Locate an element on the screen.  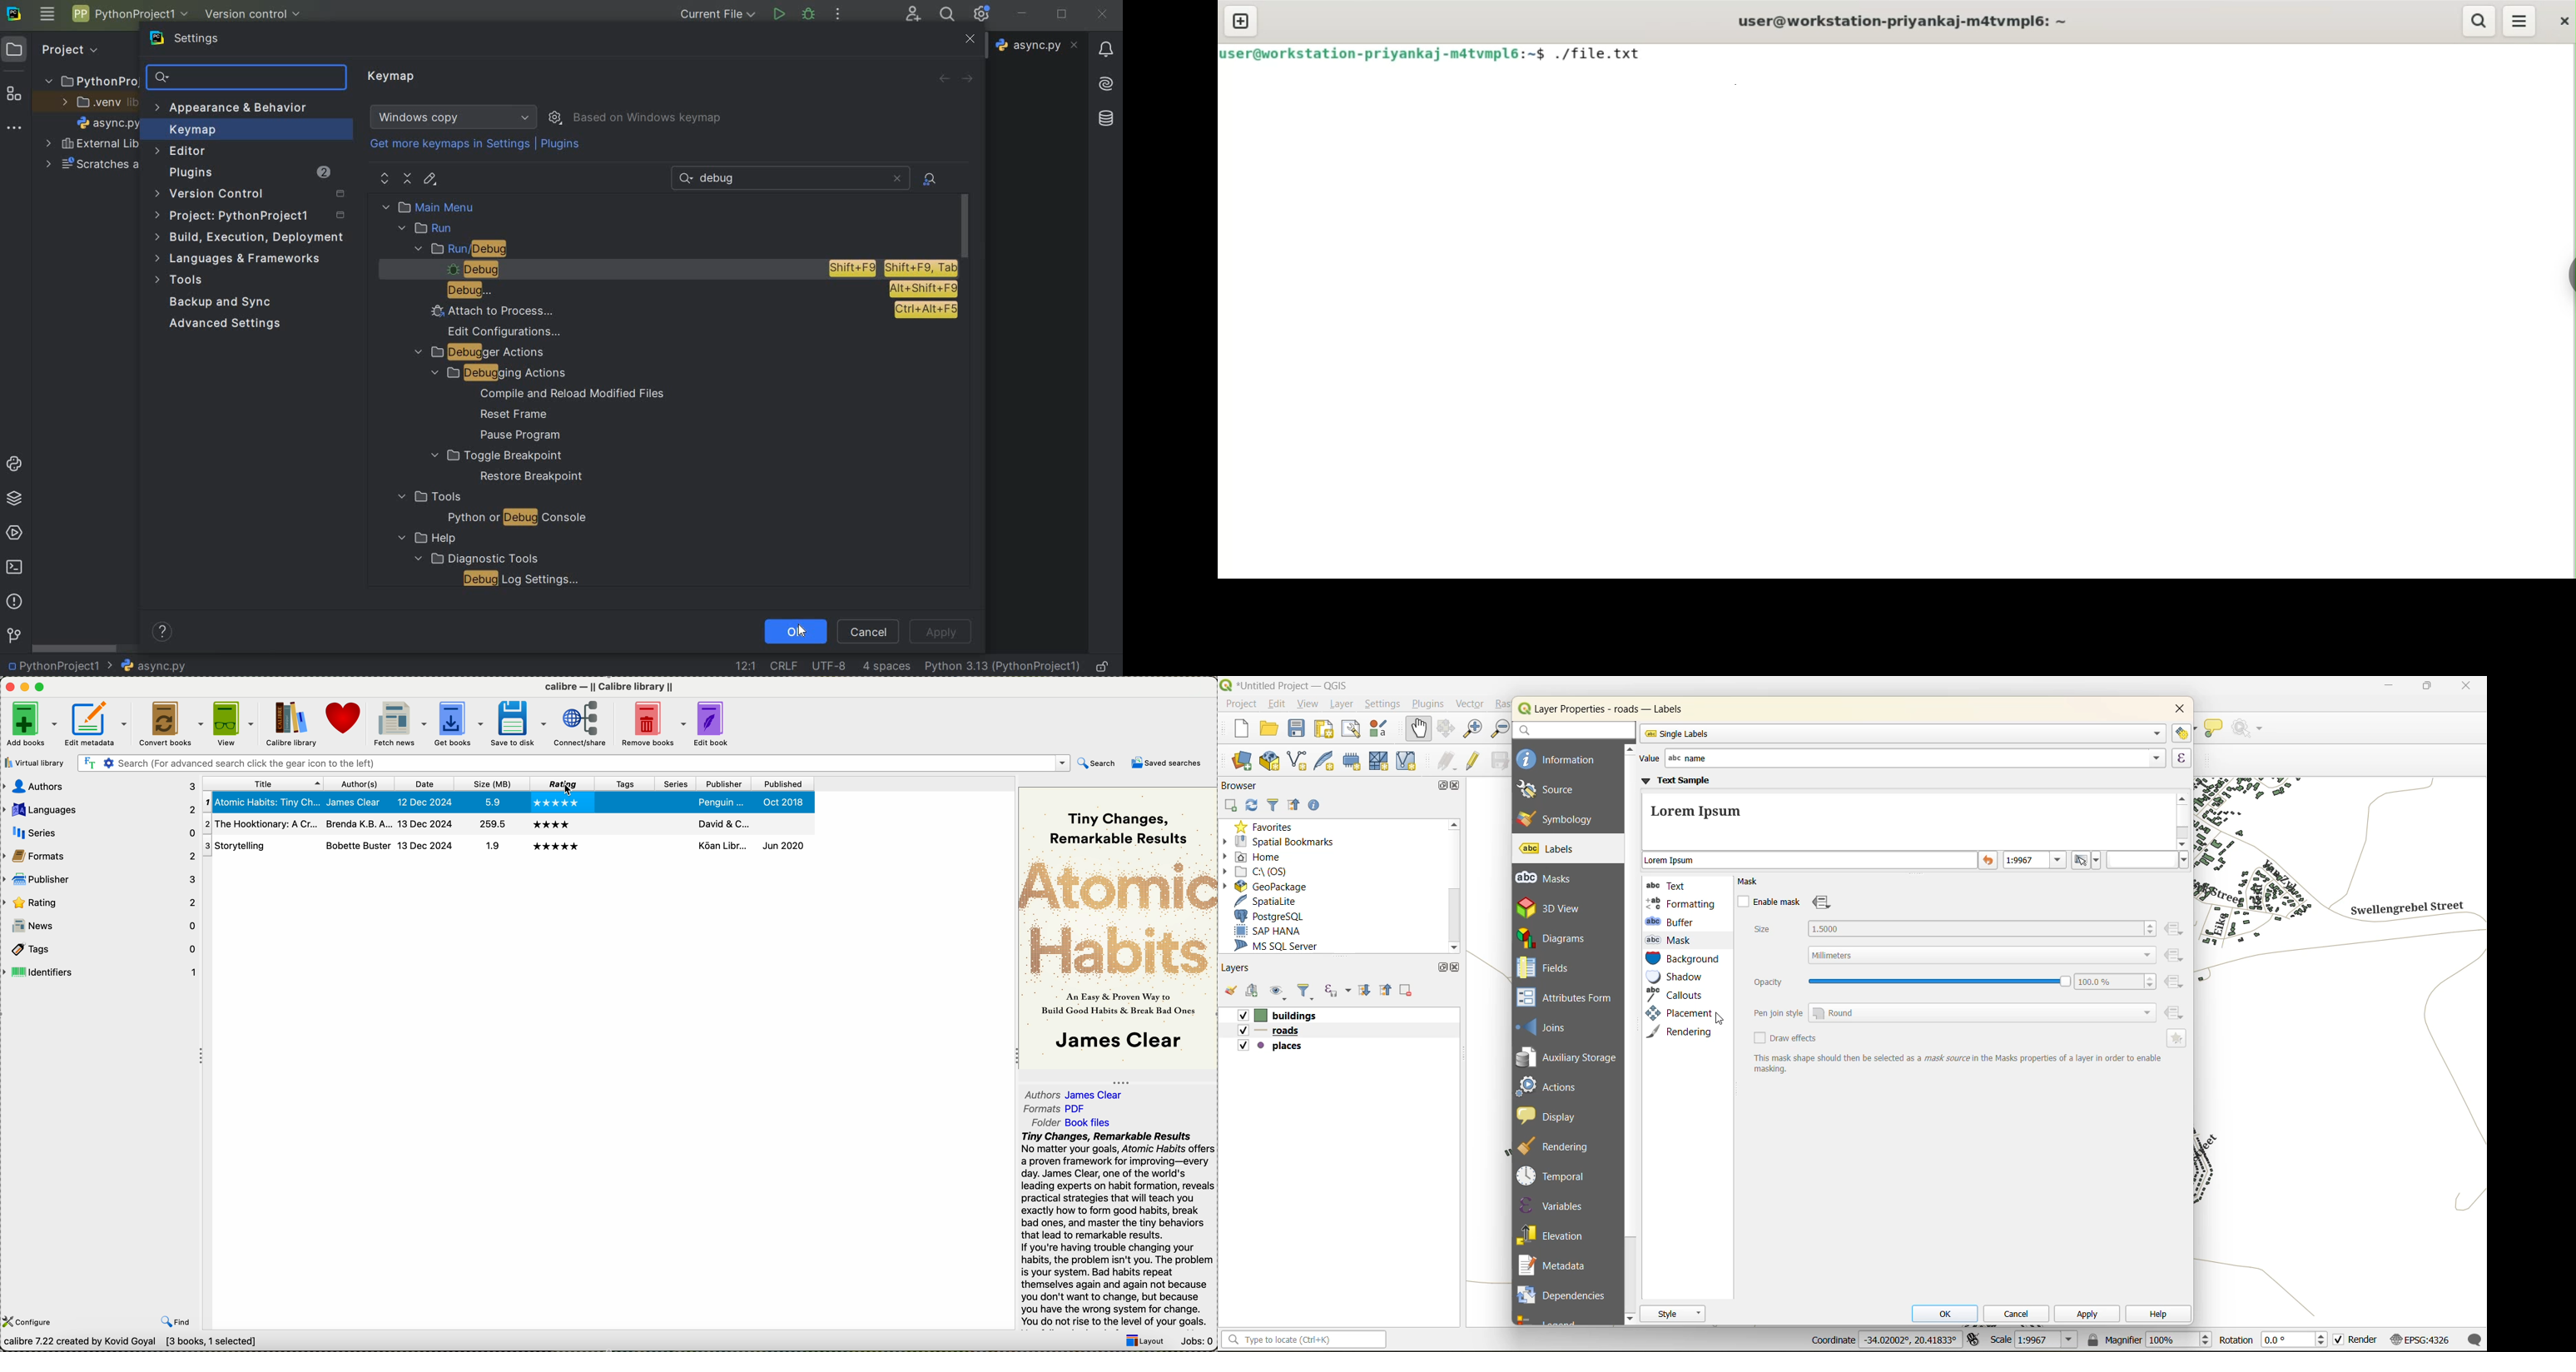
add is located at coordinates (1253, 990).